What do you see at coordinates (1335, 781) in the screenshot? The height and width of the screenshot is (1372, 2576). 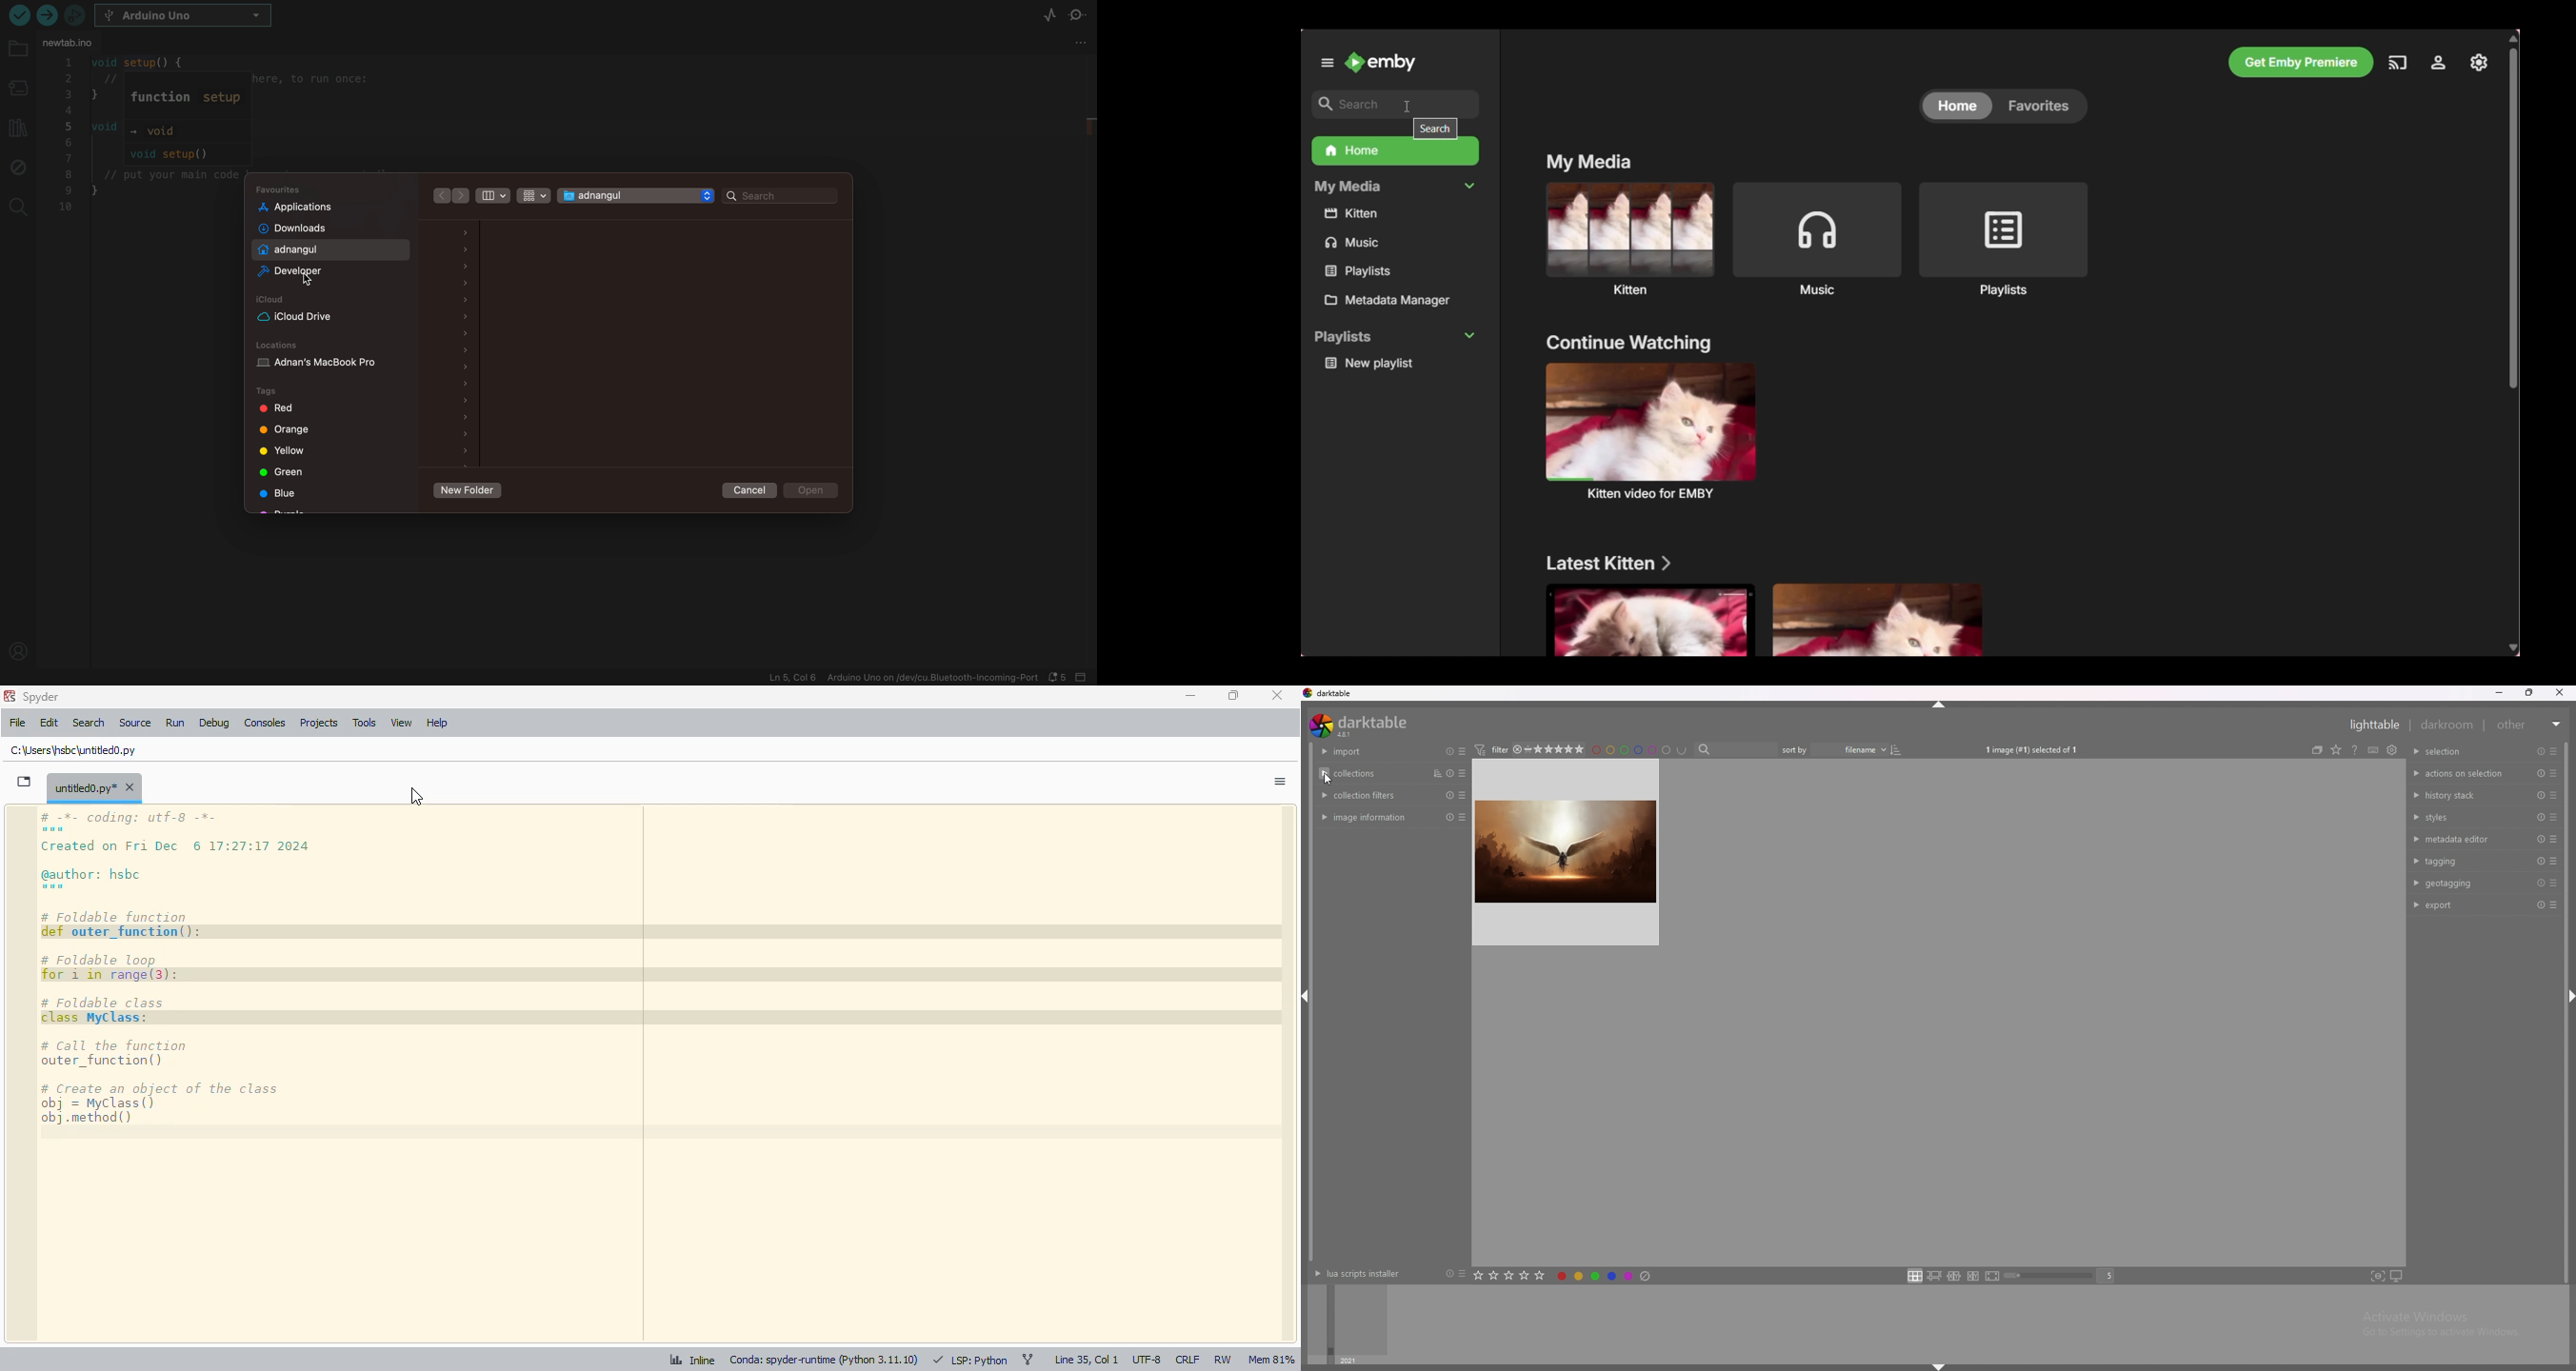 I see `CURSOR` at bounding box center [1335, 781].